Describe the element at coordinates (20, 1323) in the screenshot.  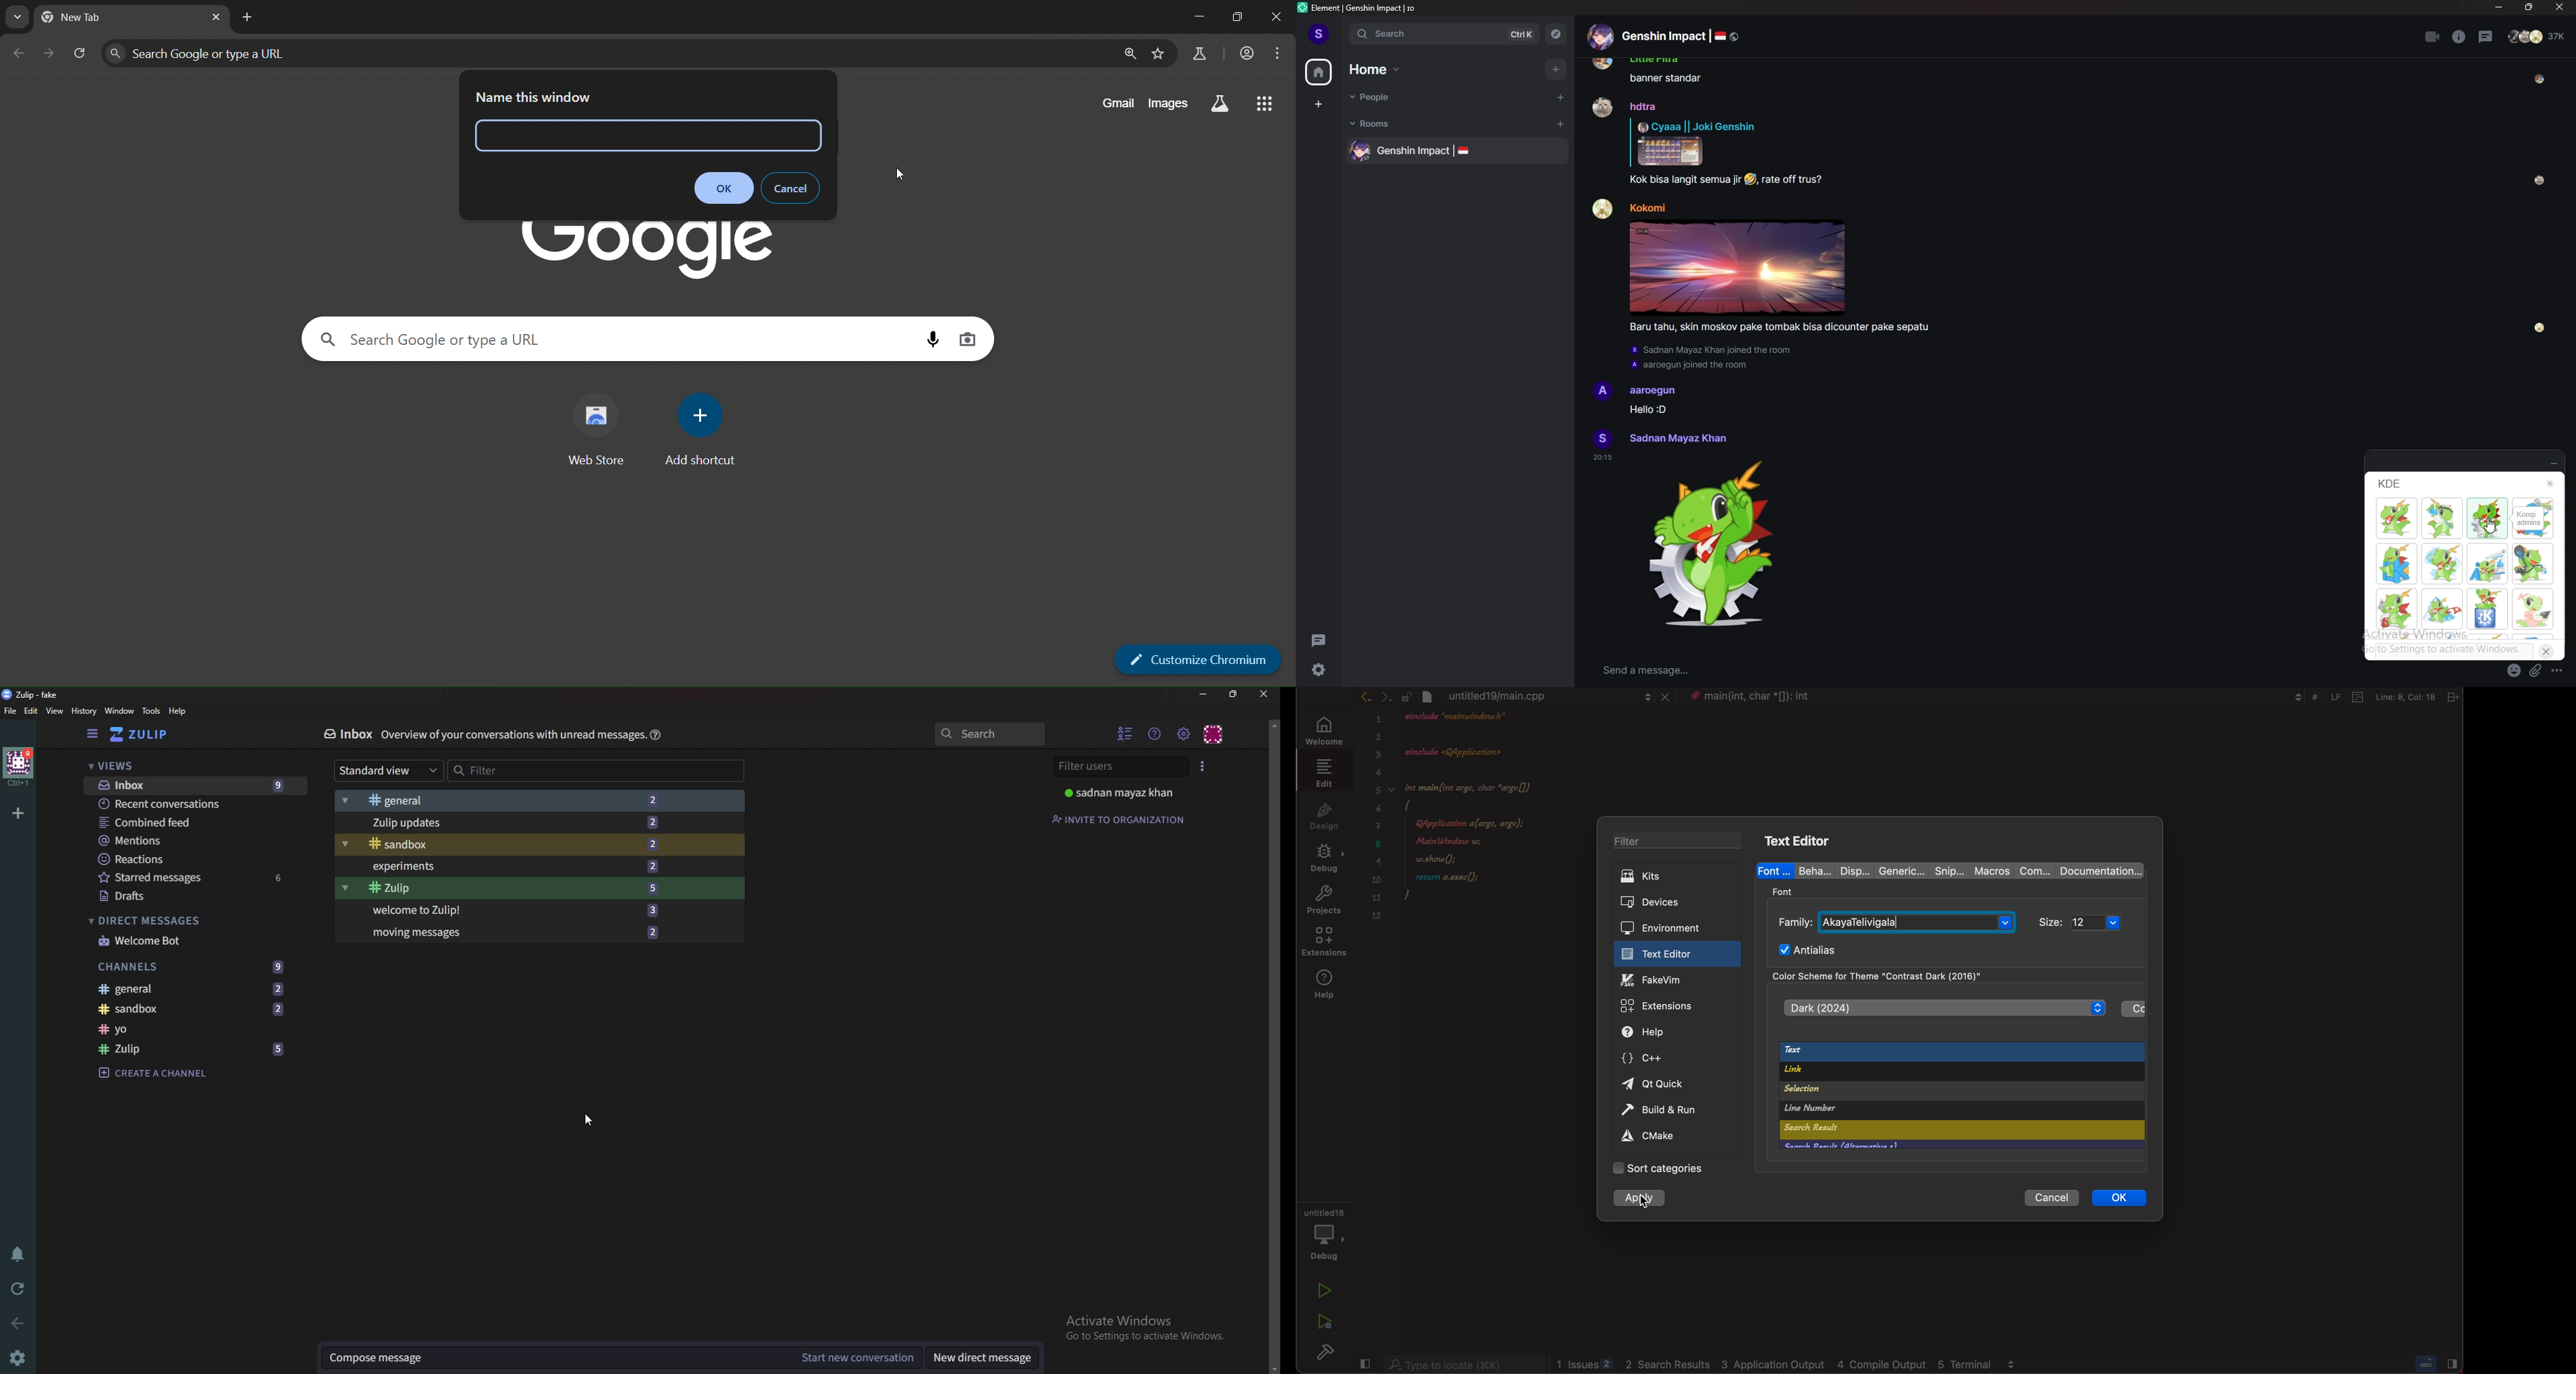
I see `back` at that location.